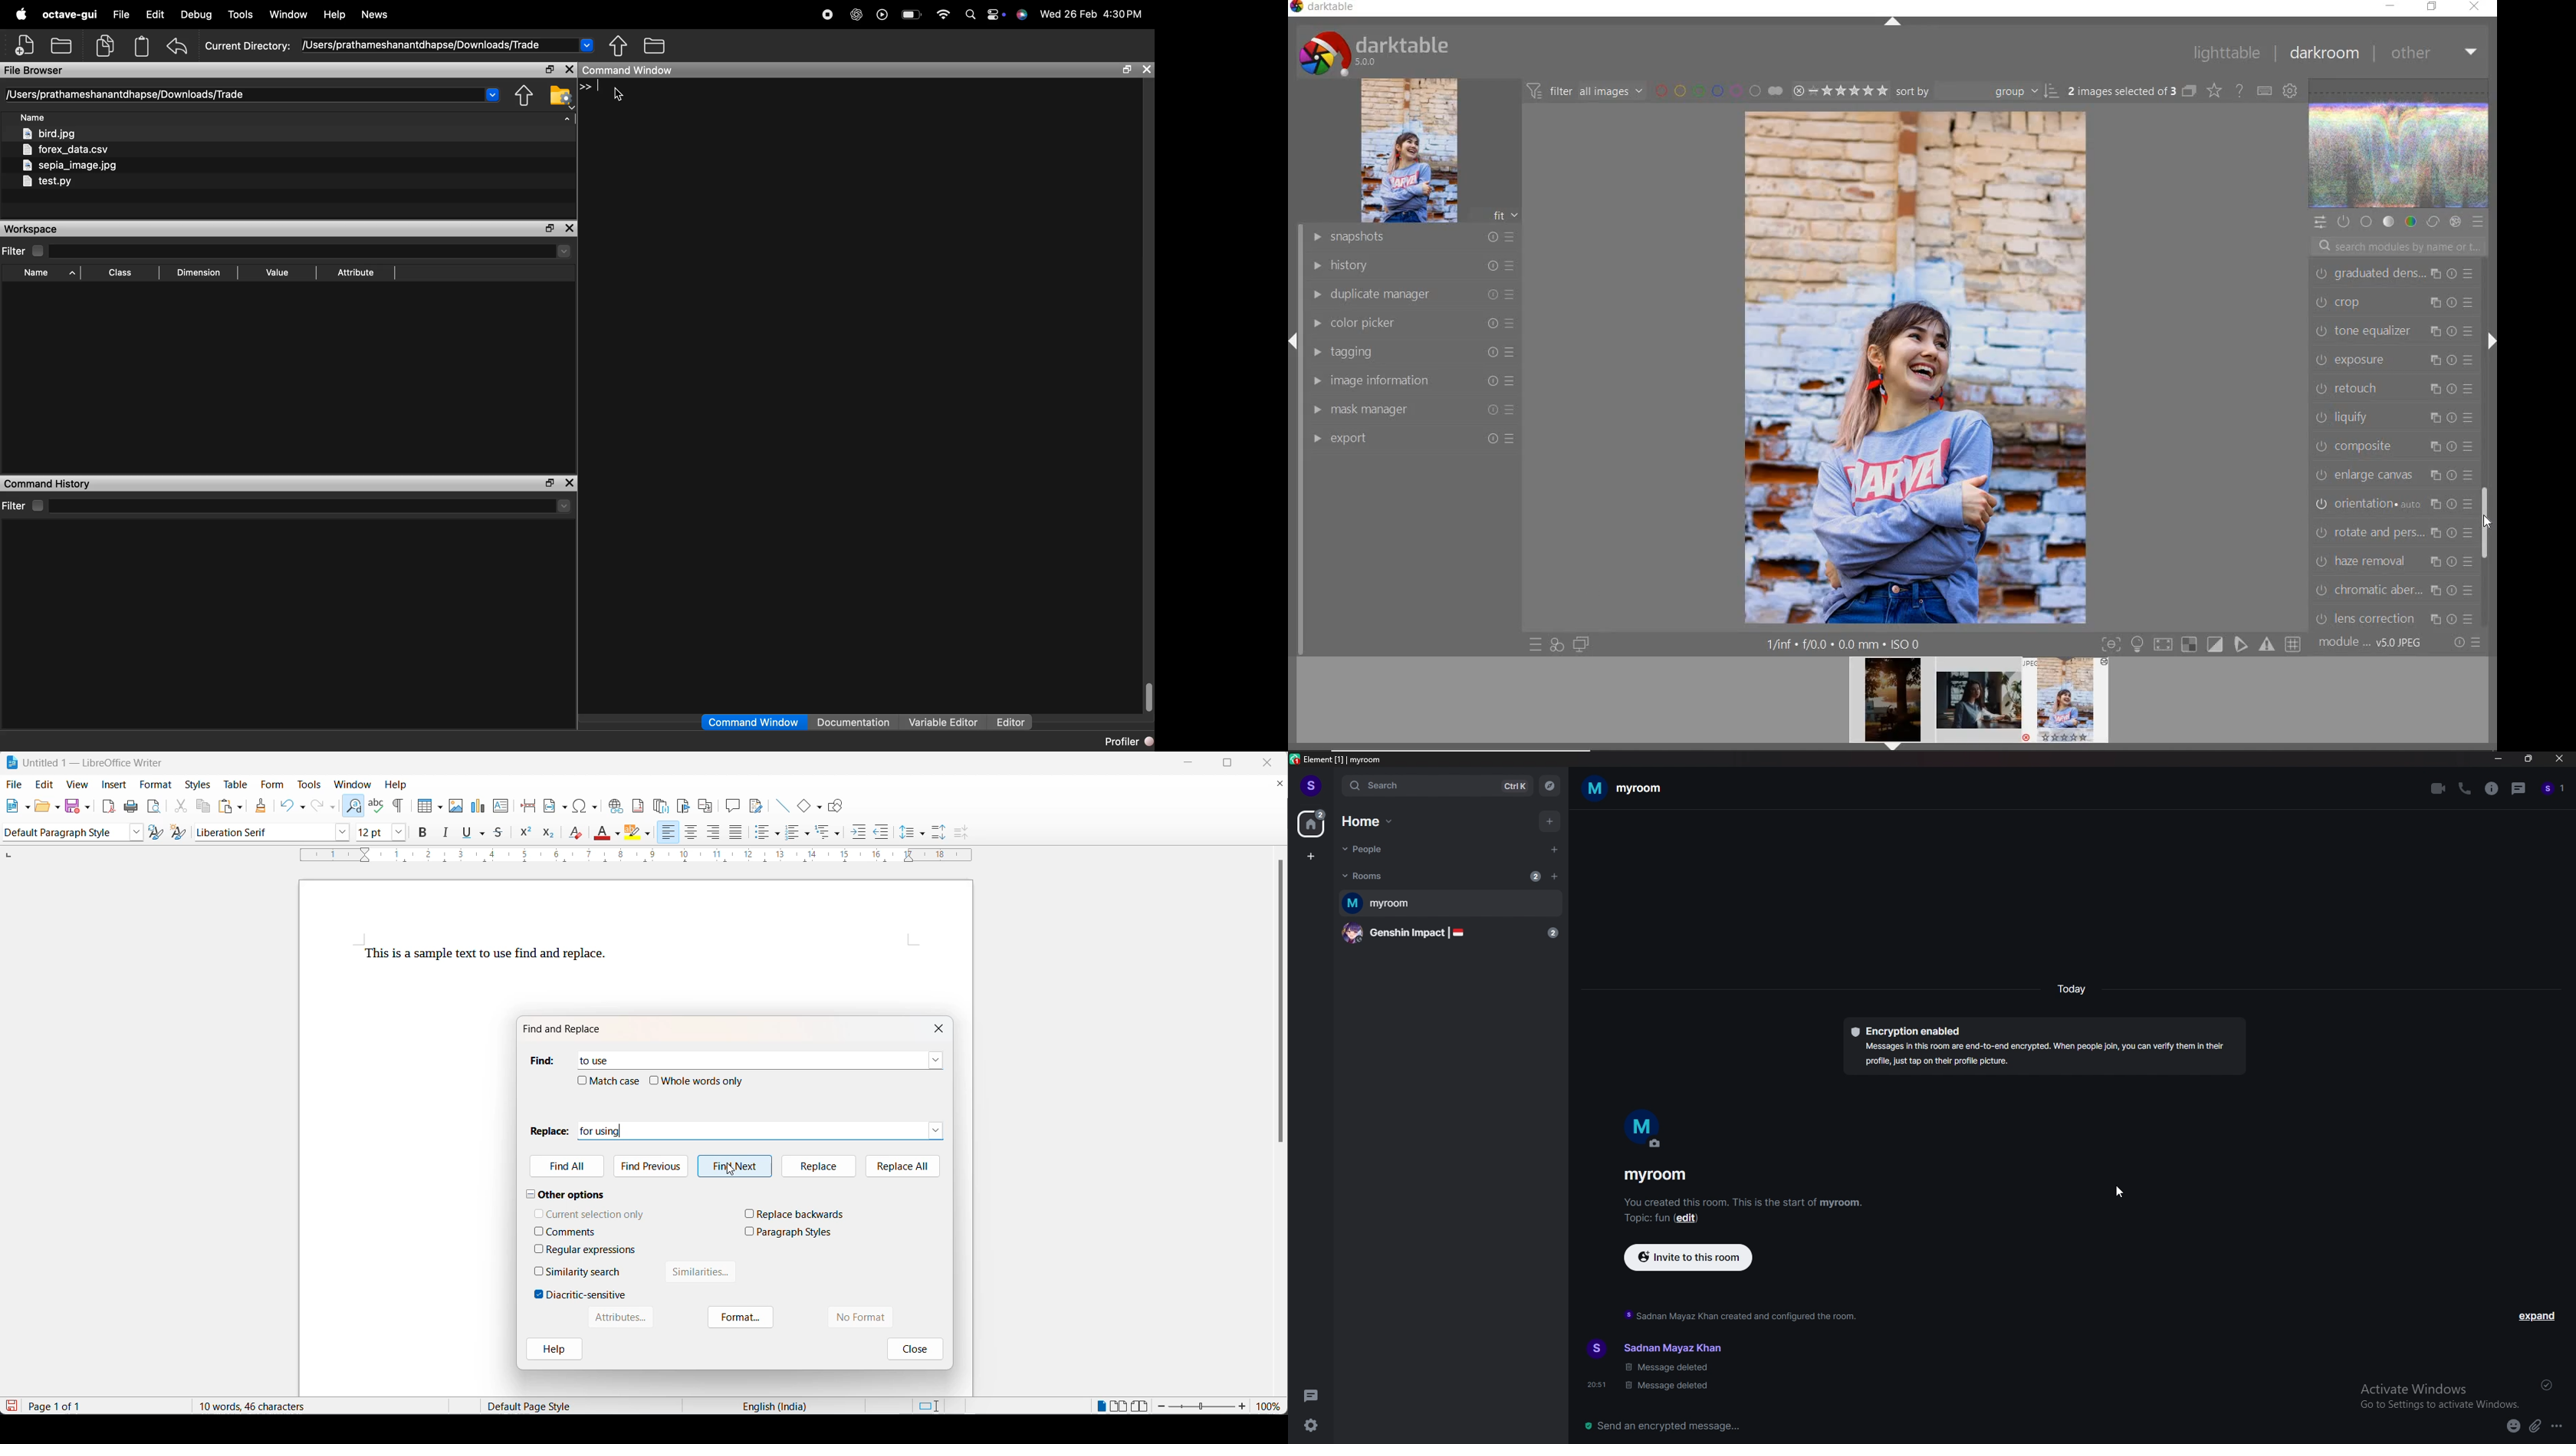 The image size is (2576, 1456). Describe the element at coordinates (539, 1249) in the screenshot. I see `checkbox` at that location.